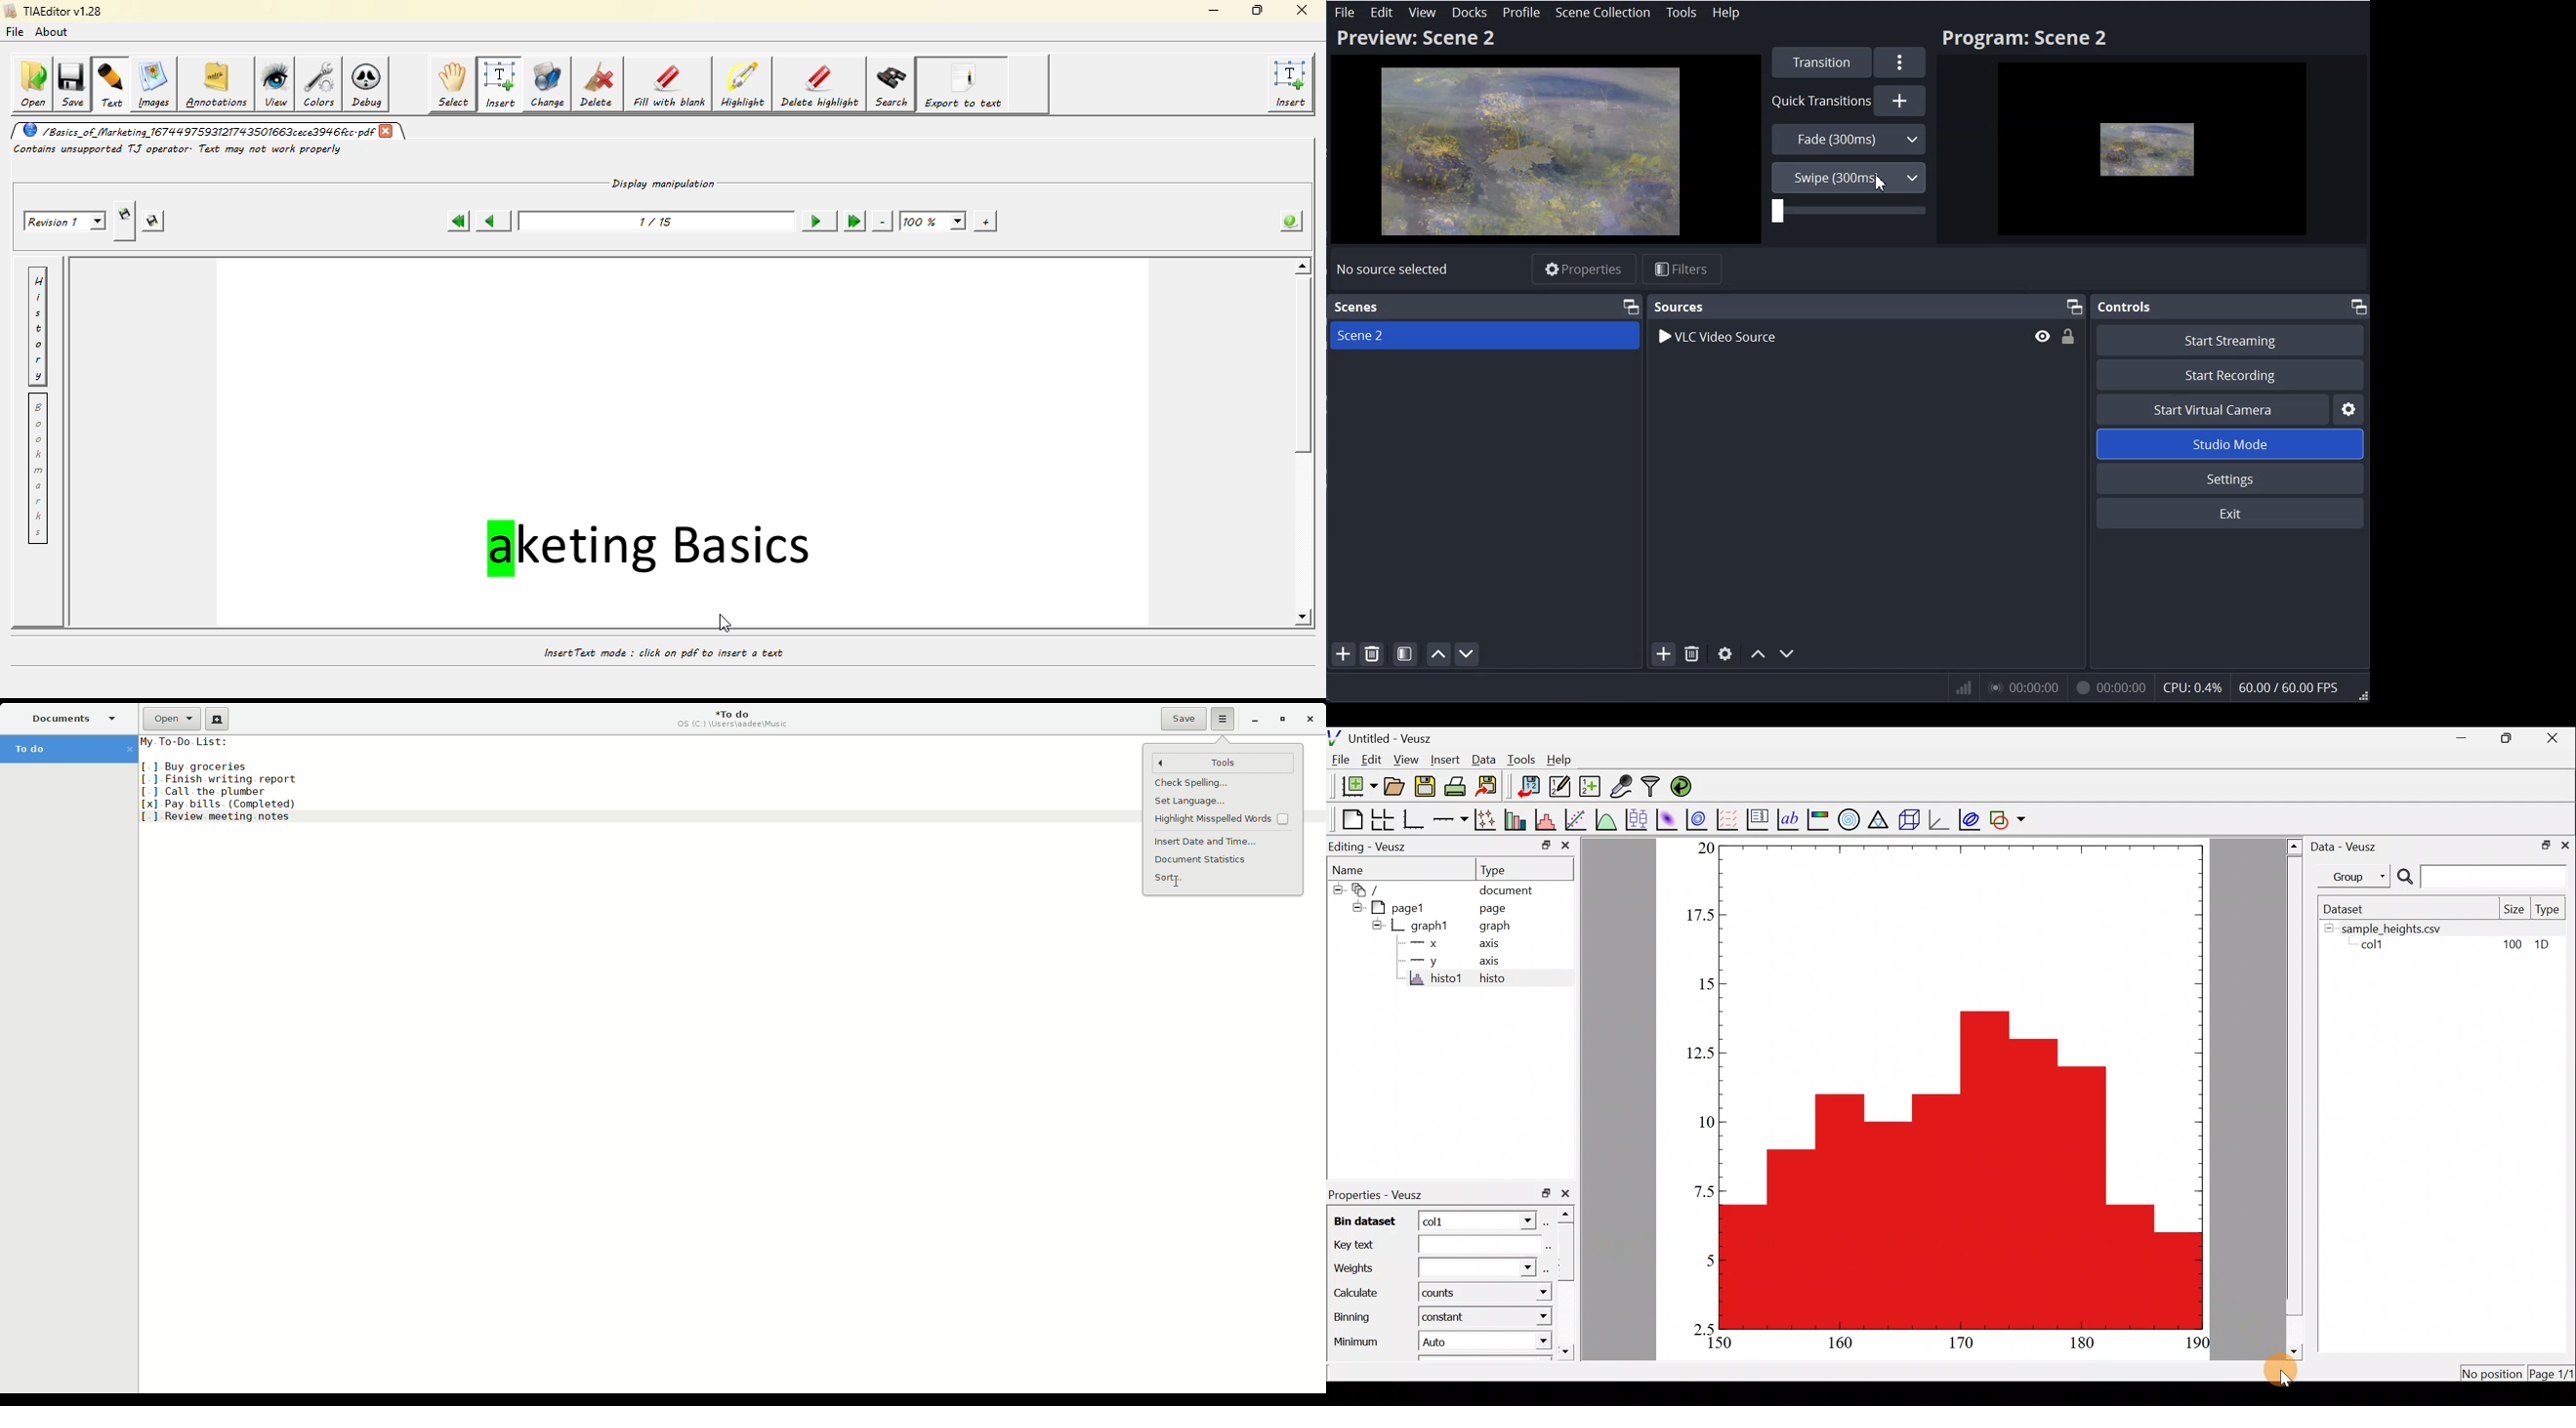 The width and height of the screenshot is (2576, 1428). What do you see at coordinates (1405, 653) in the screenshot?
I see `Open Scene filter` at bounding box center [1405, 653].